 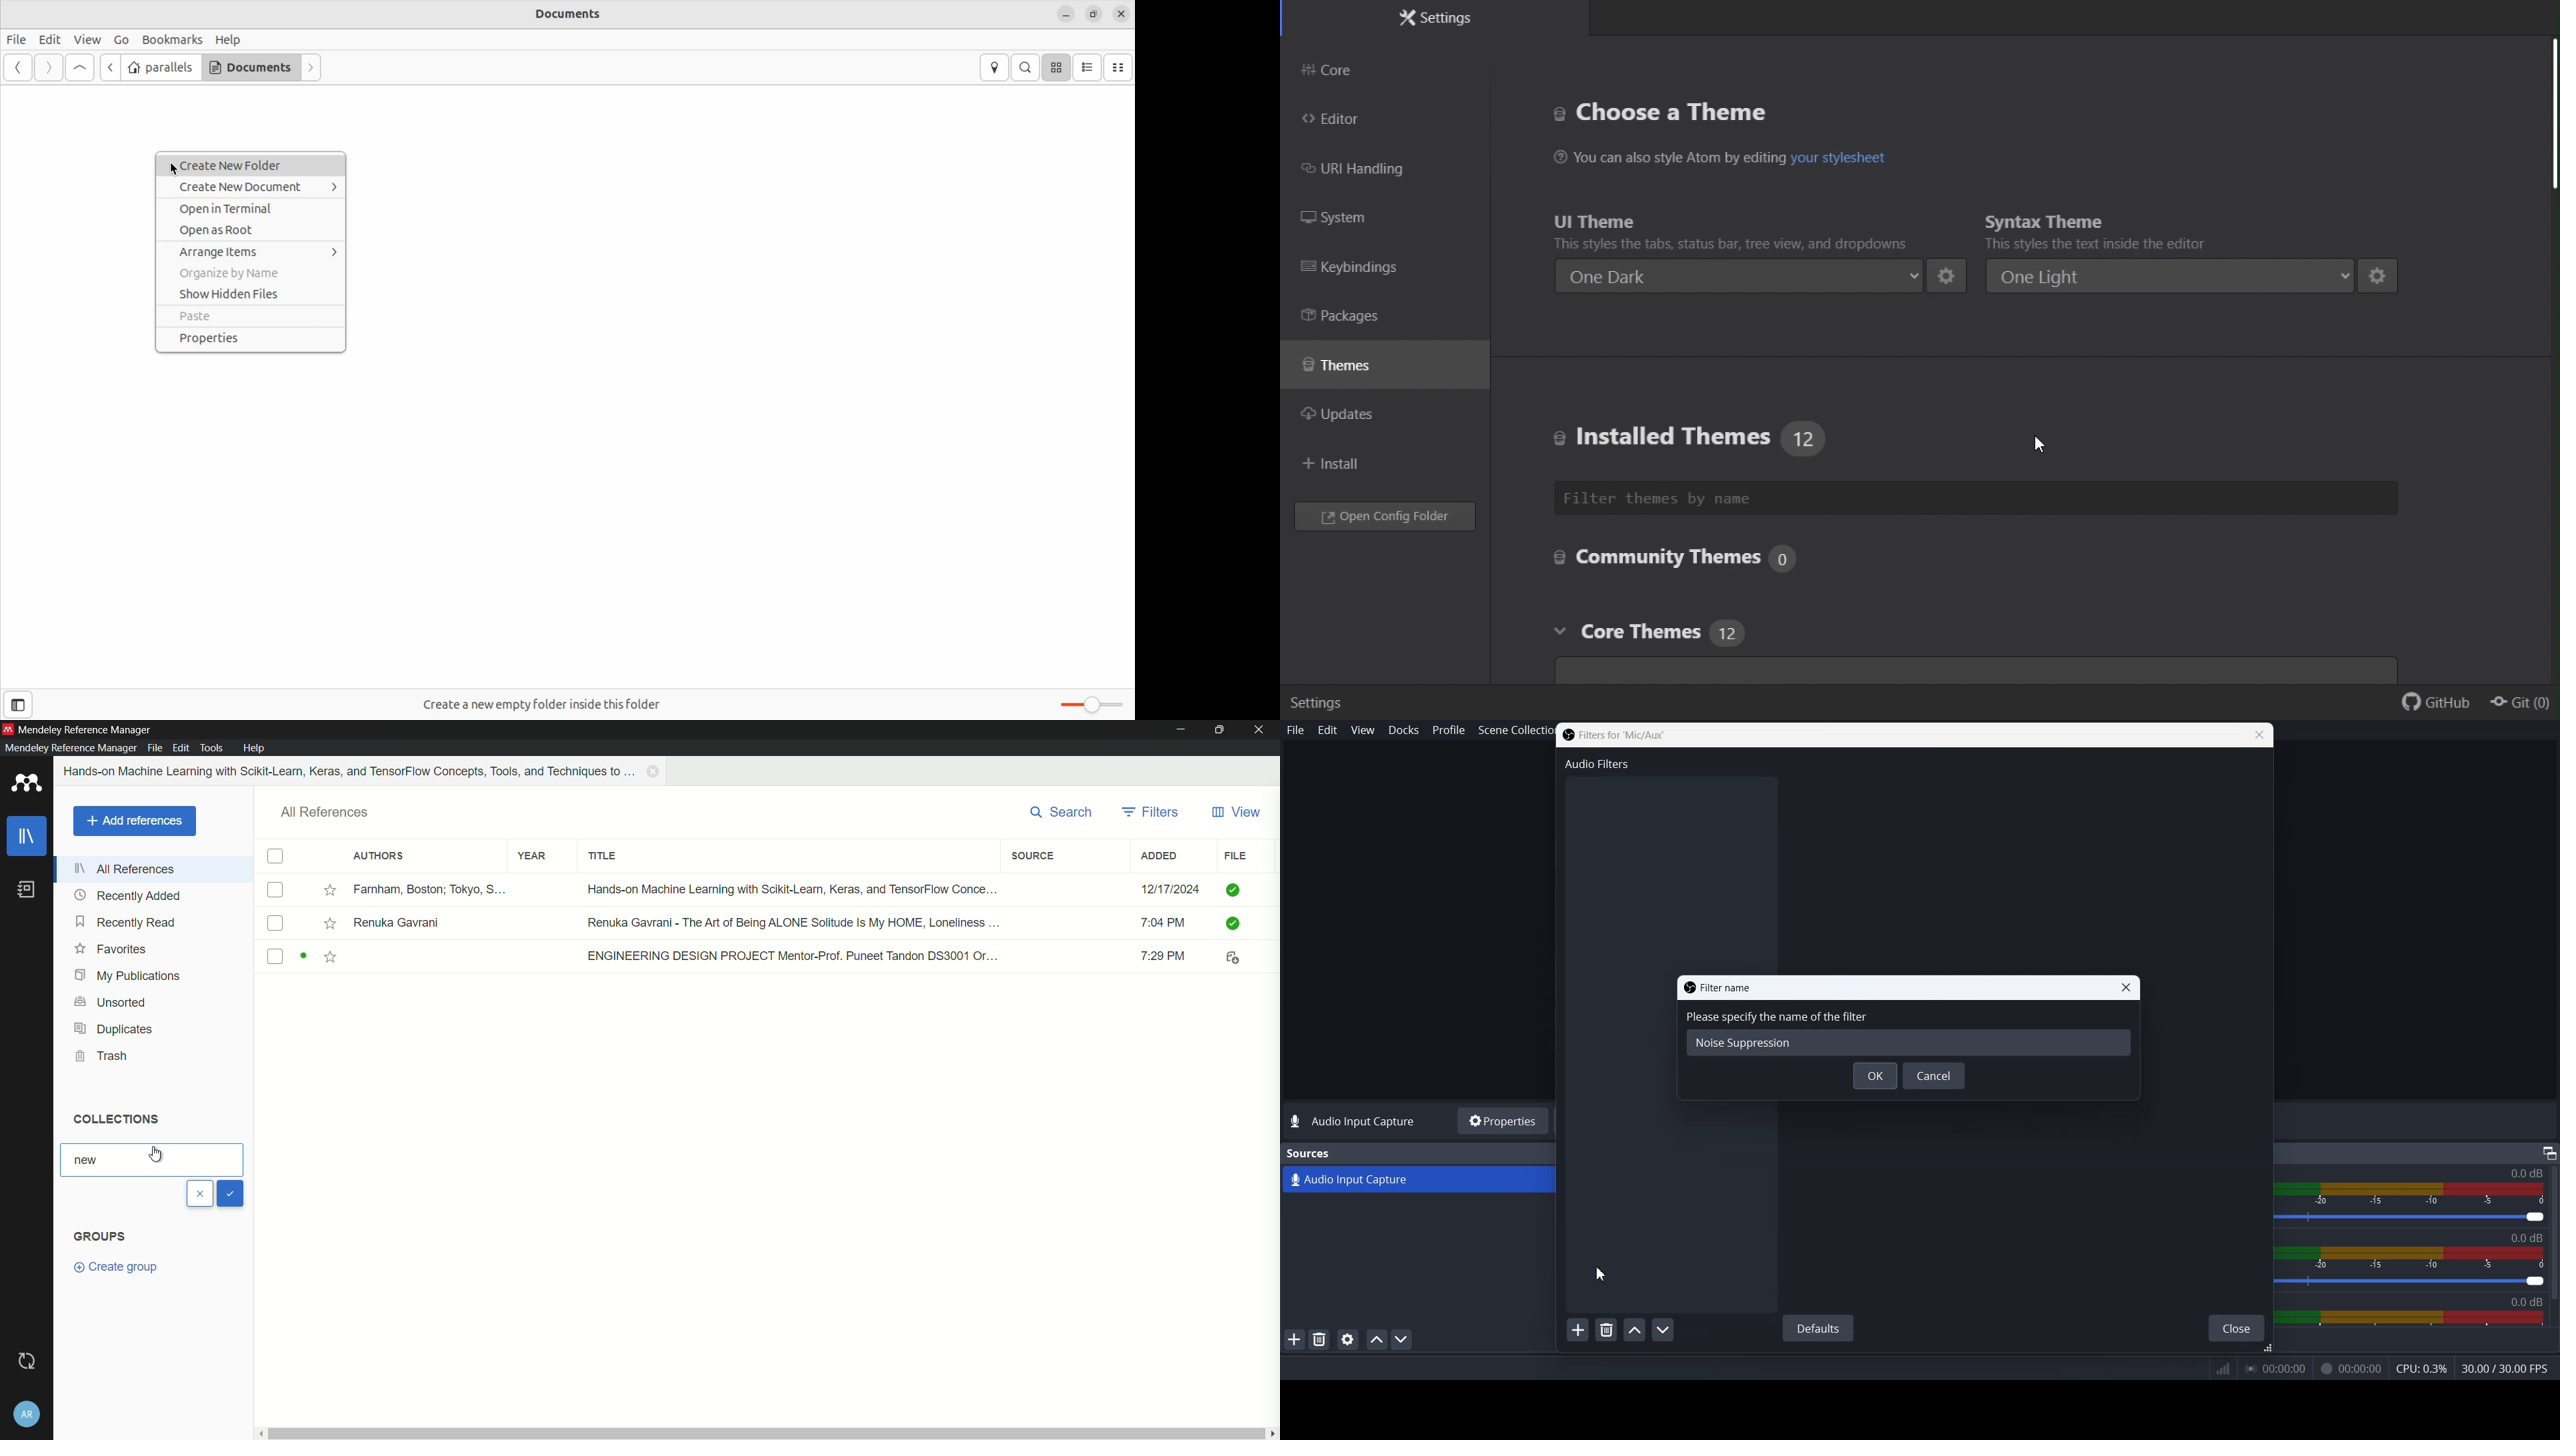 What do you see at coordinates (2419, 1218) in the screenshot?
I see `Volume level adjuster` at bounding box center [2419, 1218].